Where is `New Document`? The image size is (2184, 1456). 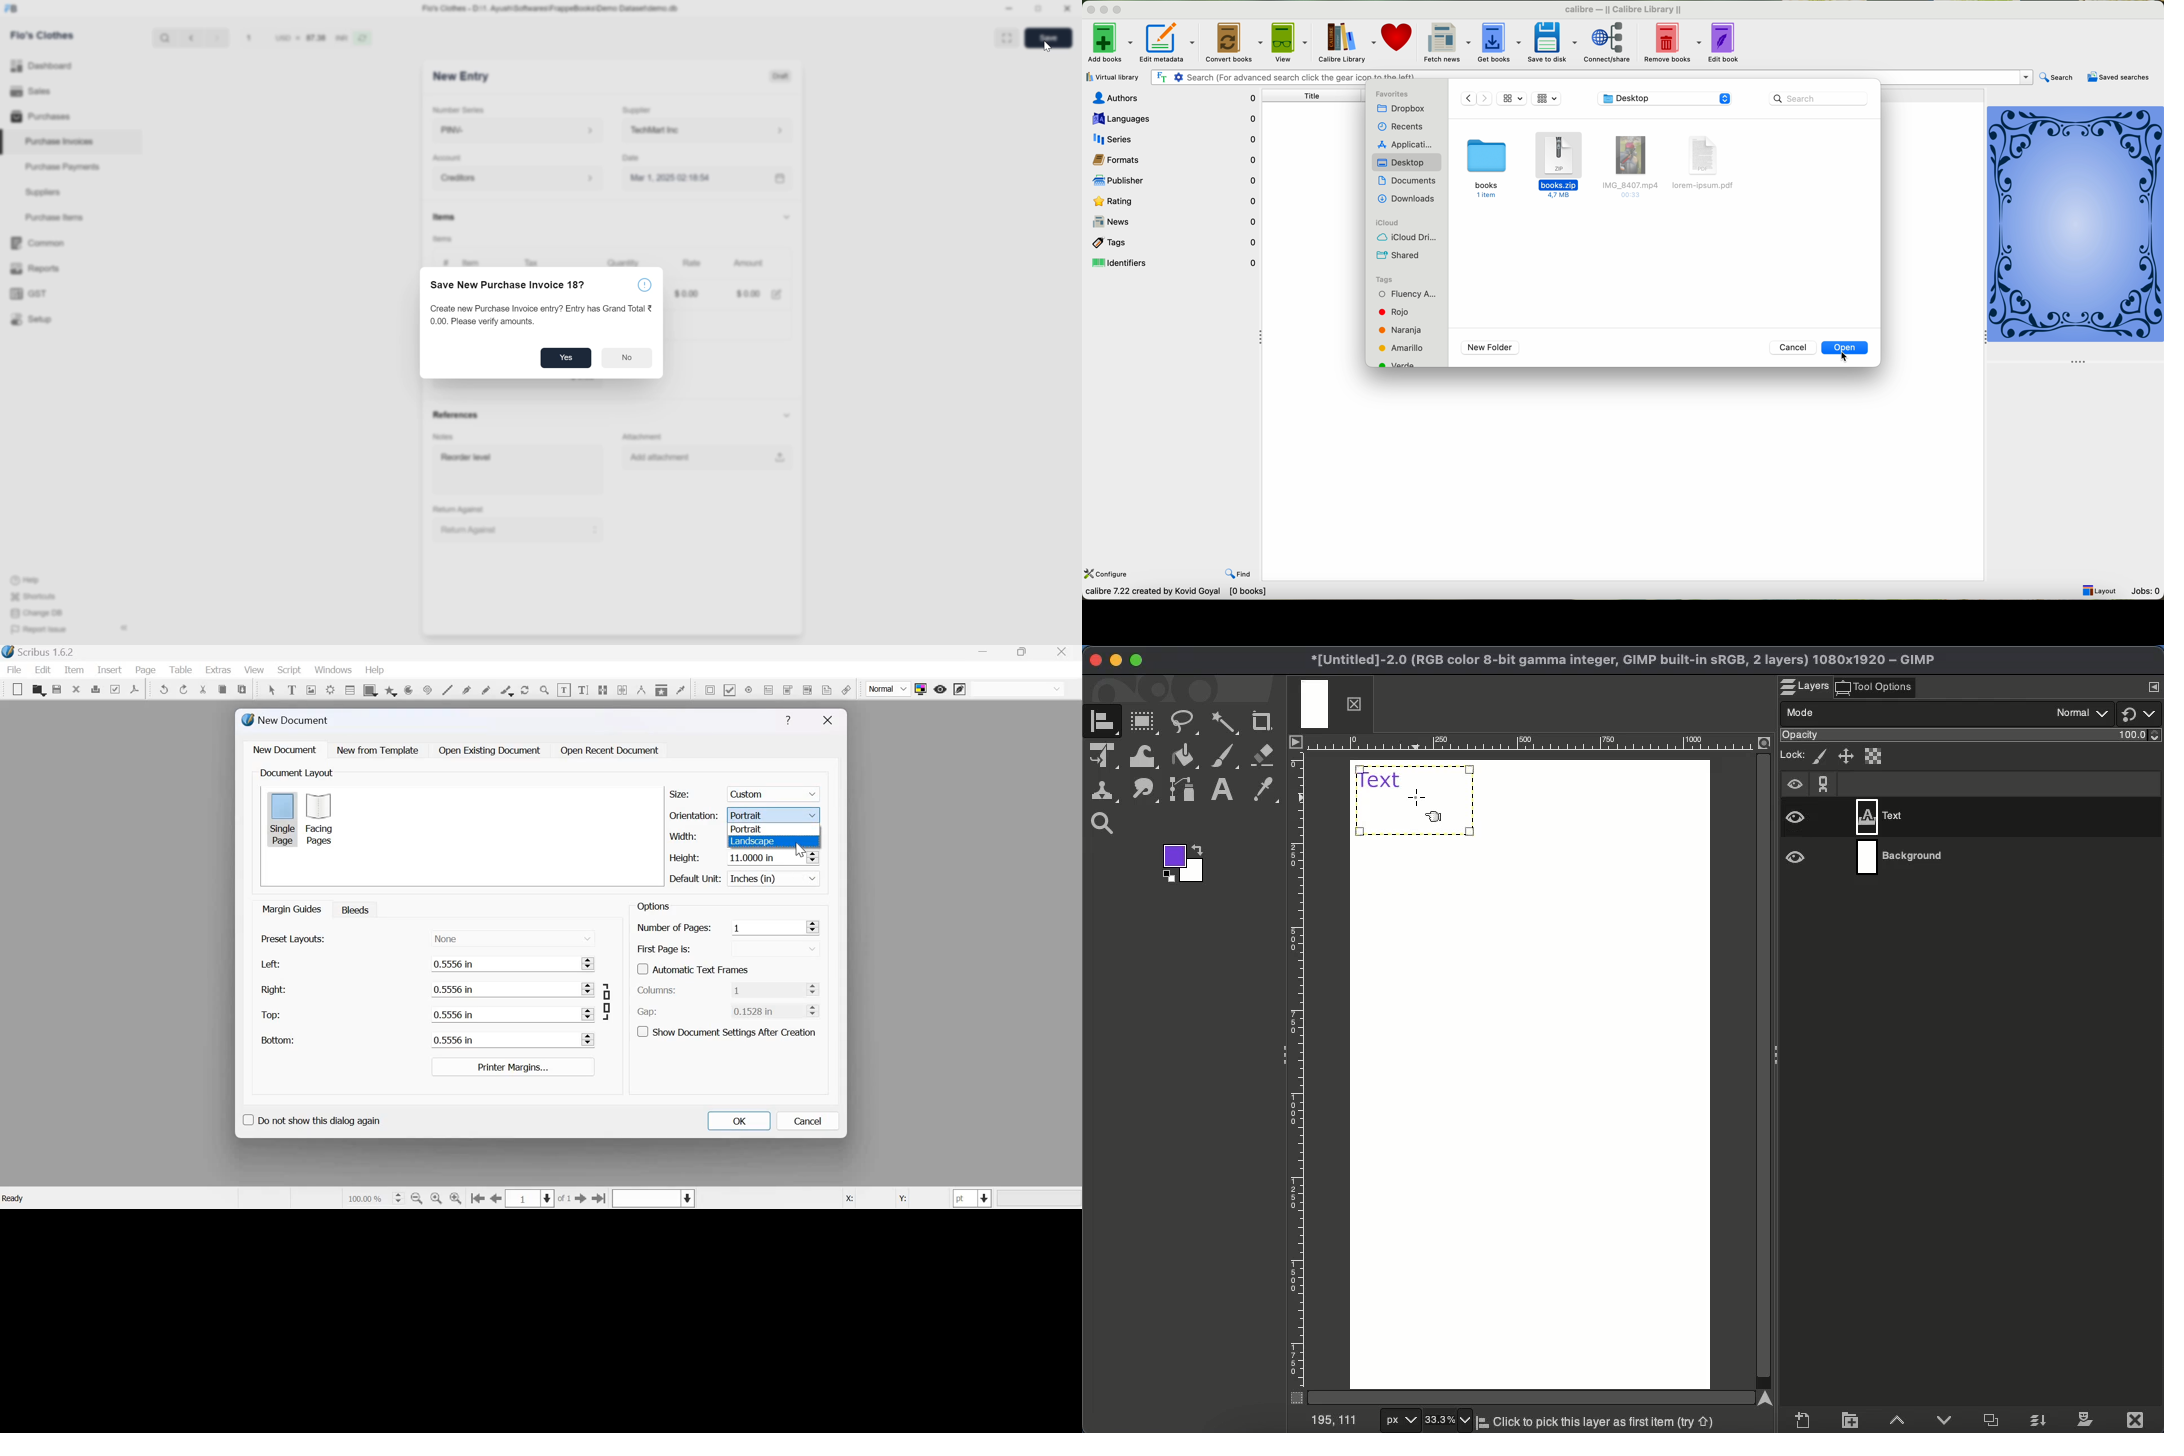 New Document is located at coordinates (286, 720).